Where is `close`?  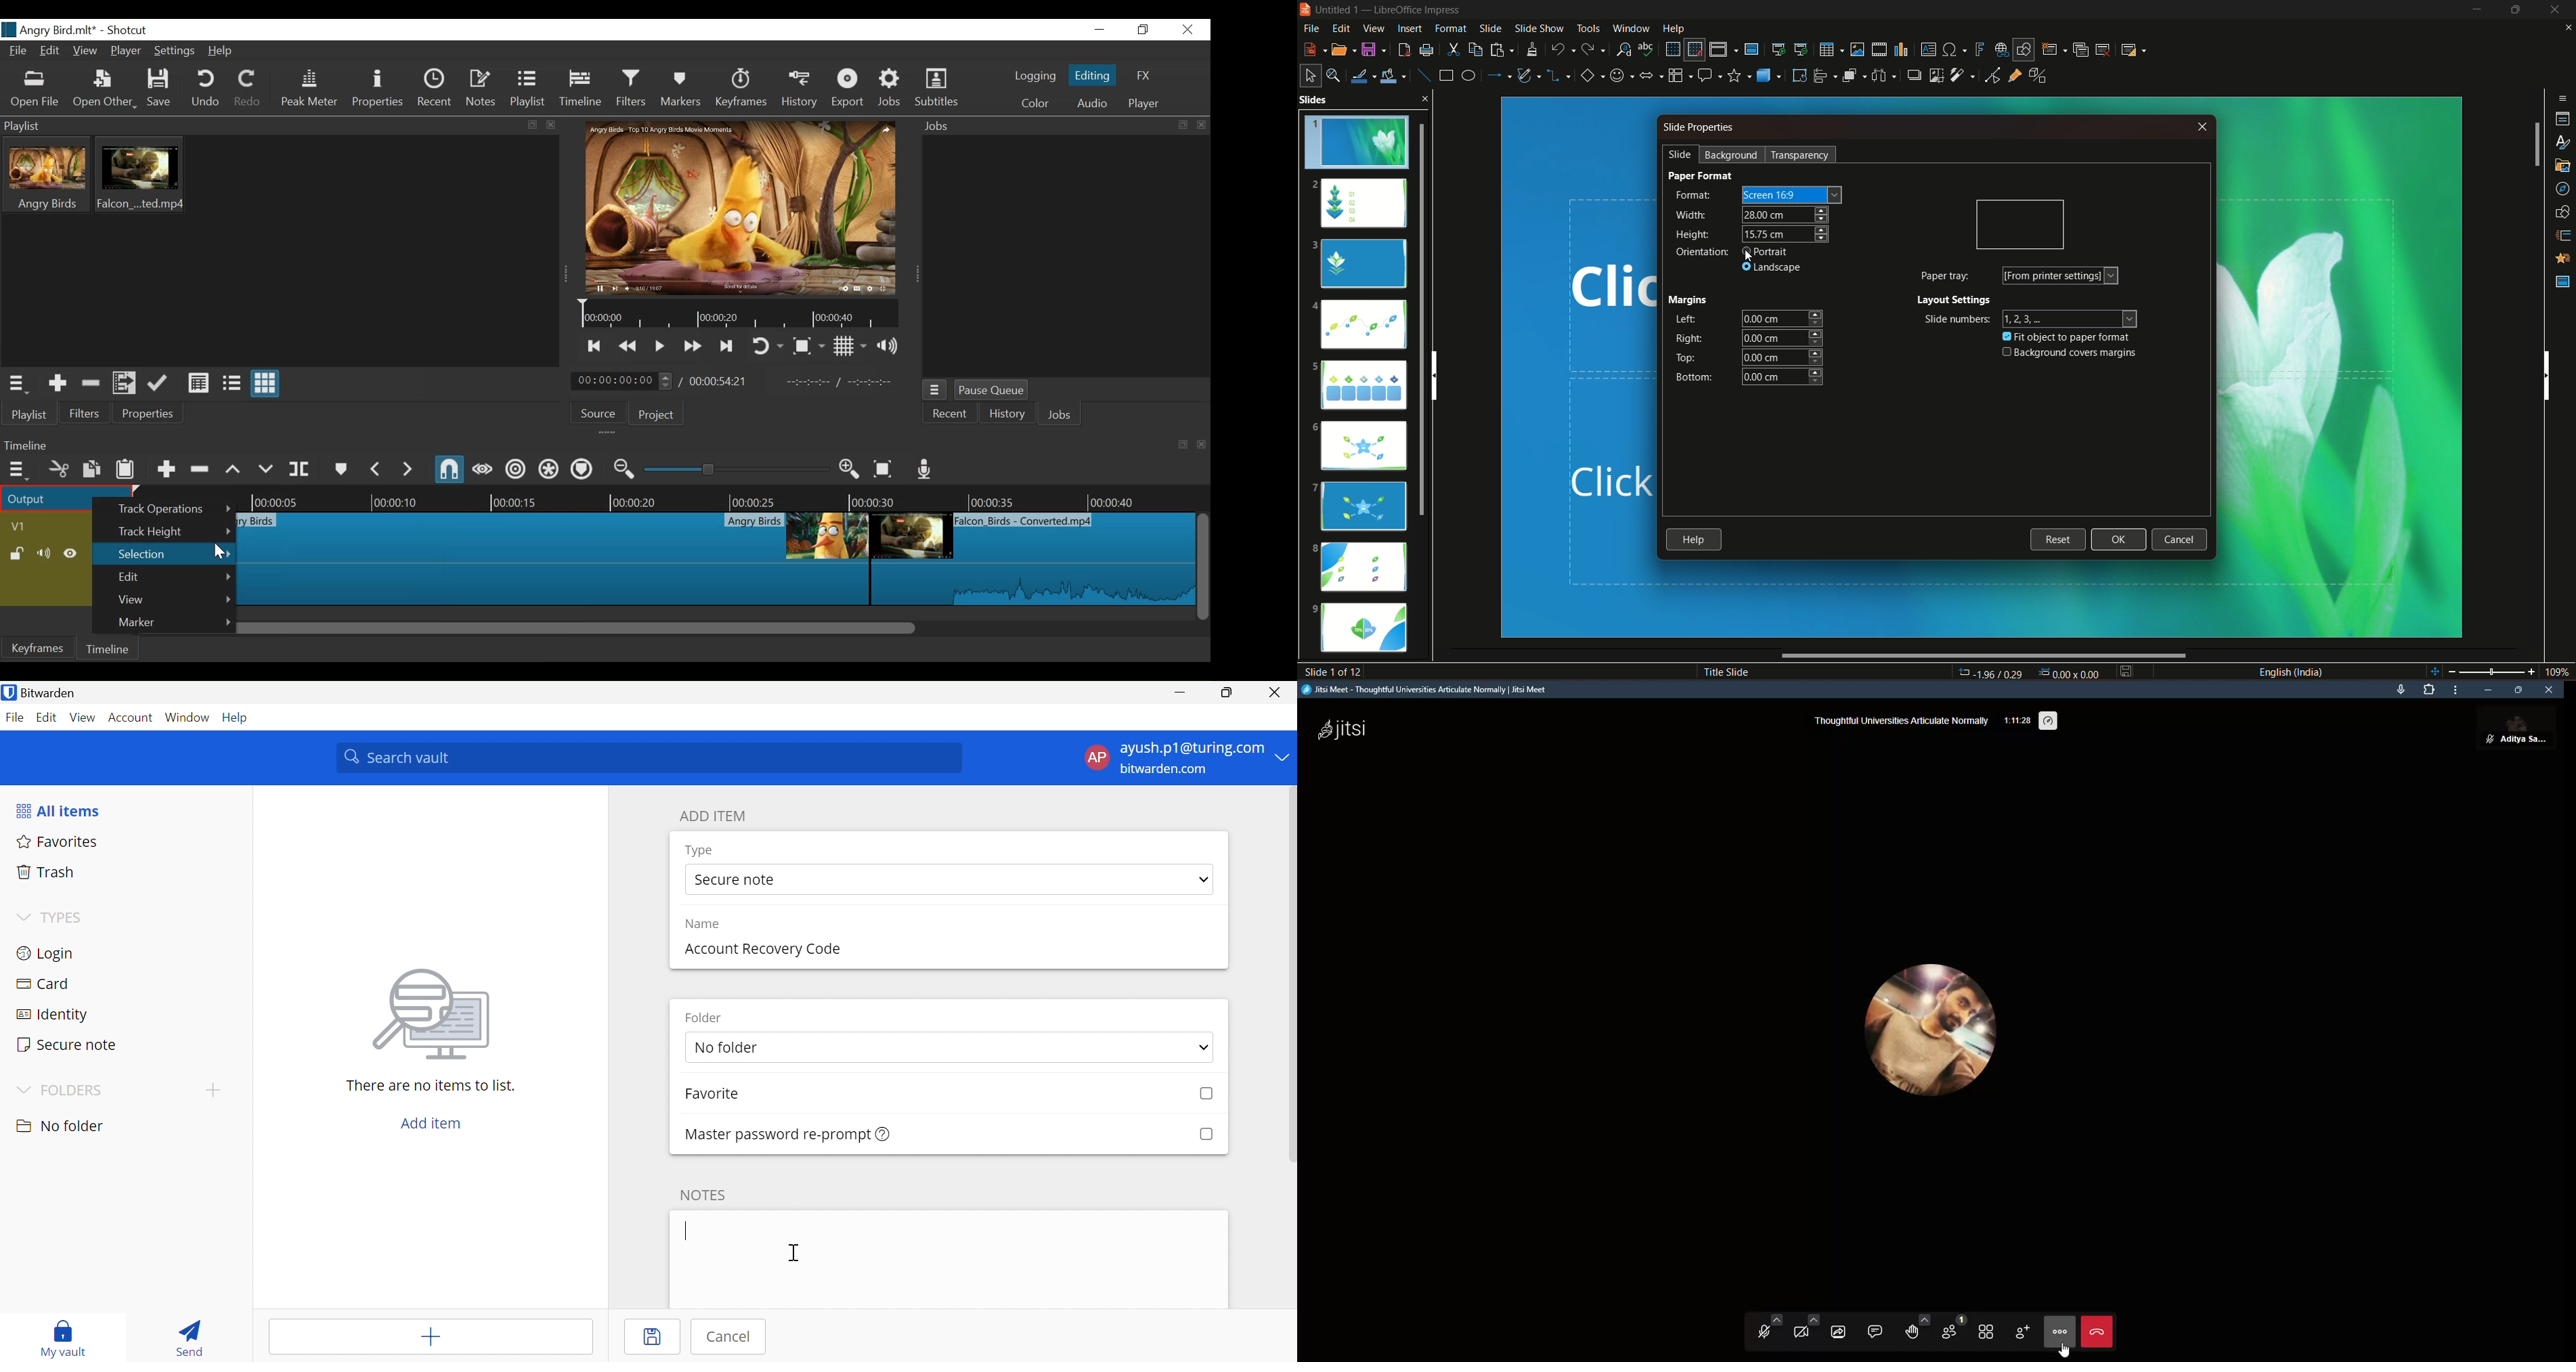 close is located at coordinates (1428, 97).